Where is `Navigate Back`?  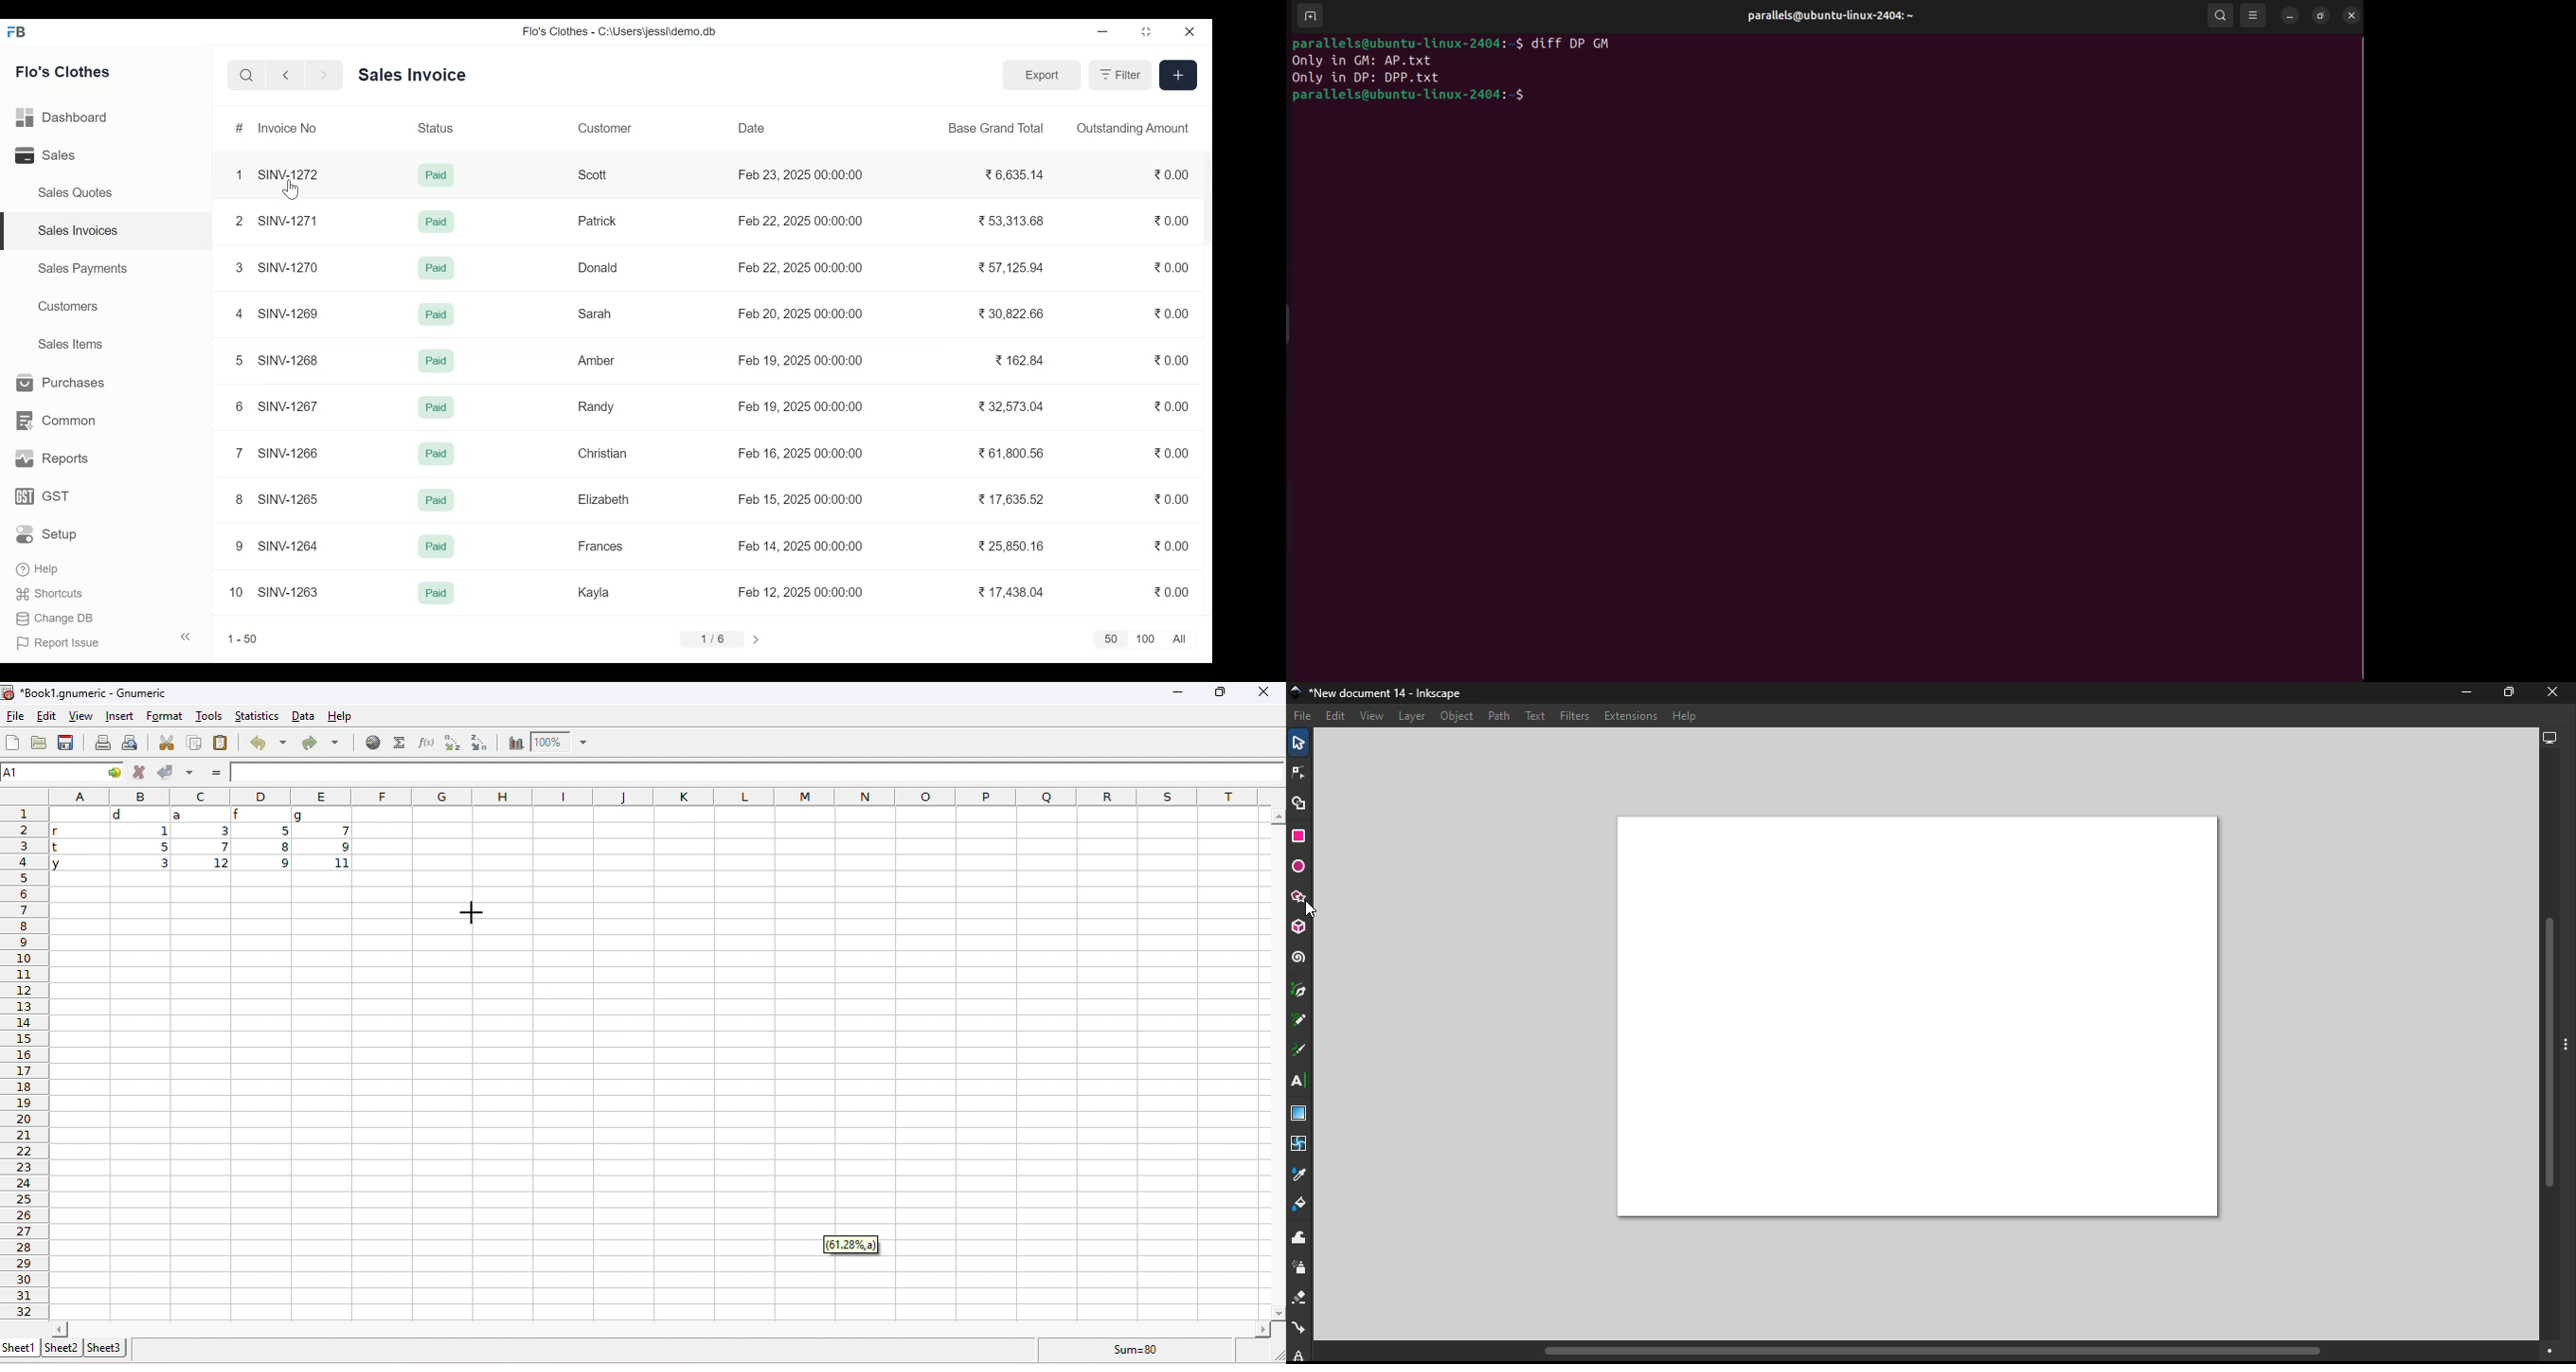
Navigate Back is located at coordinates (285, 76).